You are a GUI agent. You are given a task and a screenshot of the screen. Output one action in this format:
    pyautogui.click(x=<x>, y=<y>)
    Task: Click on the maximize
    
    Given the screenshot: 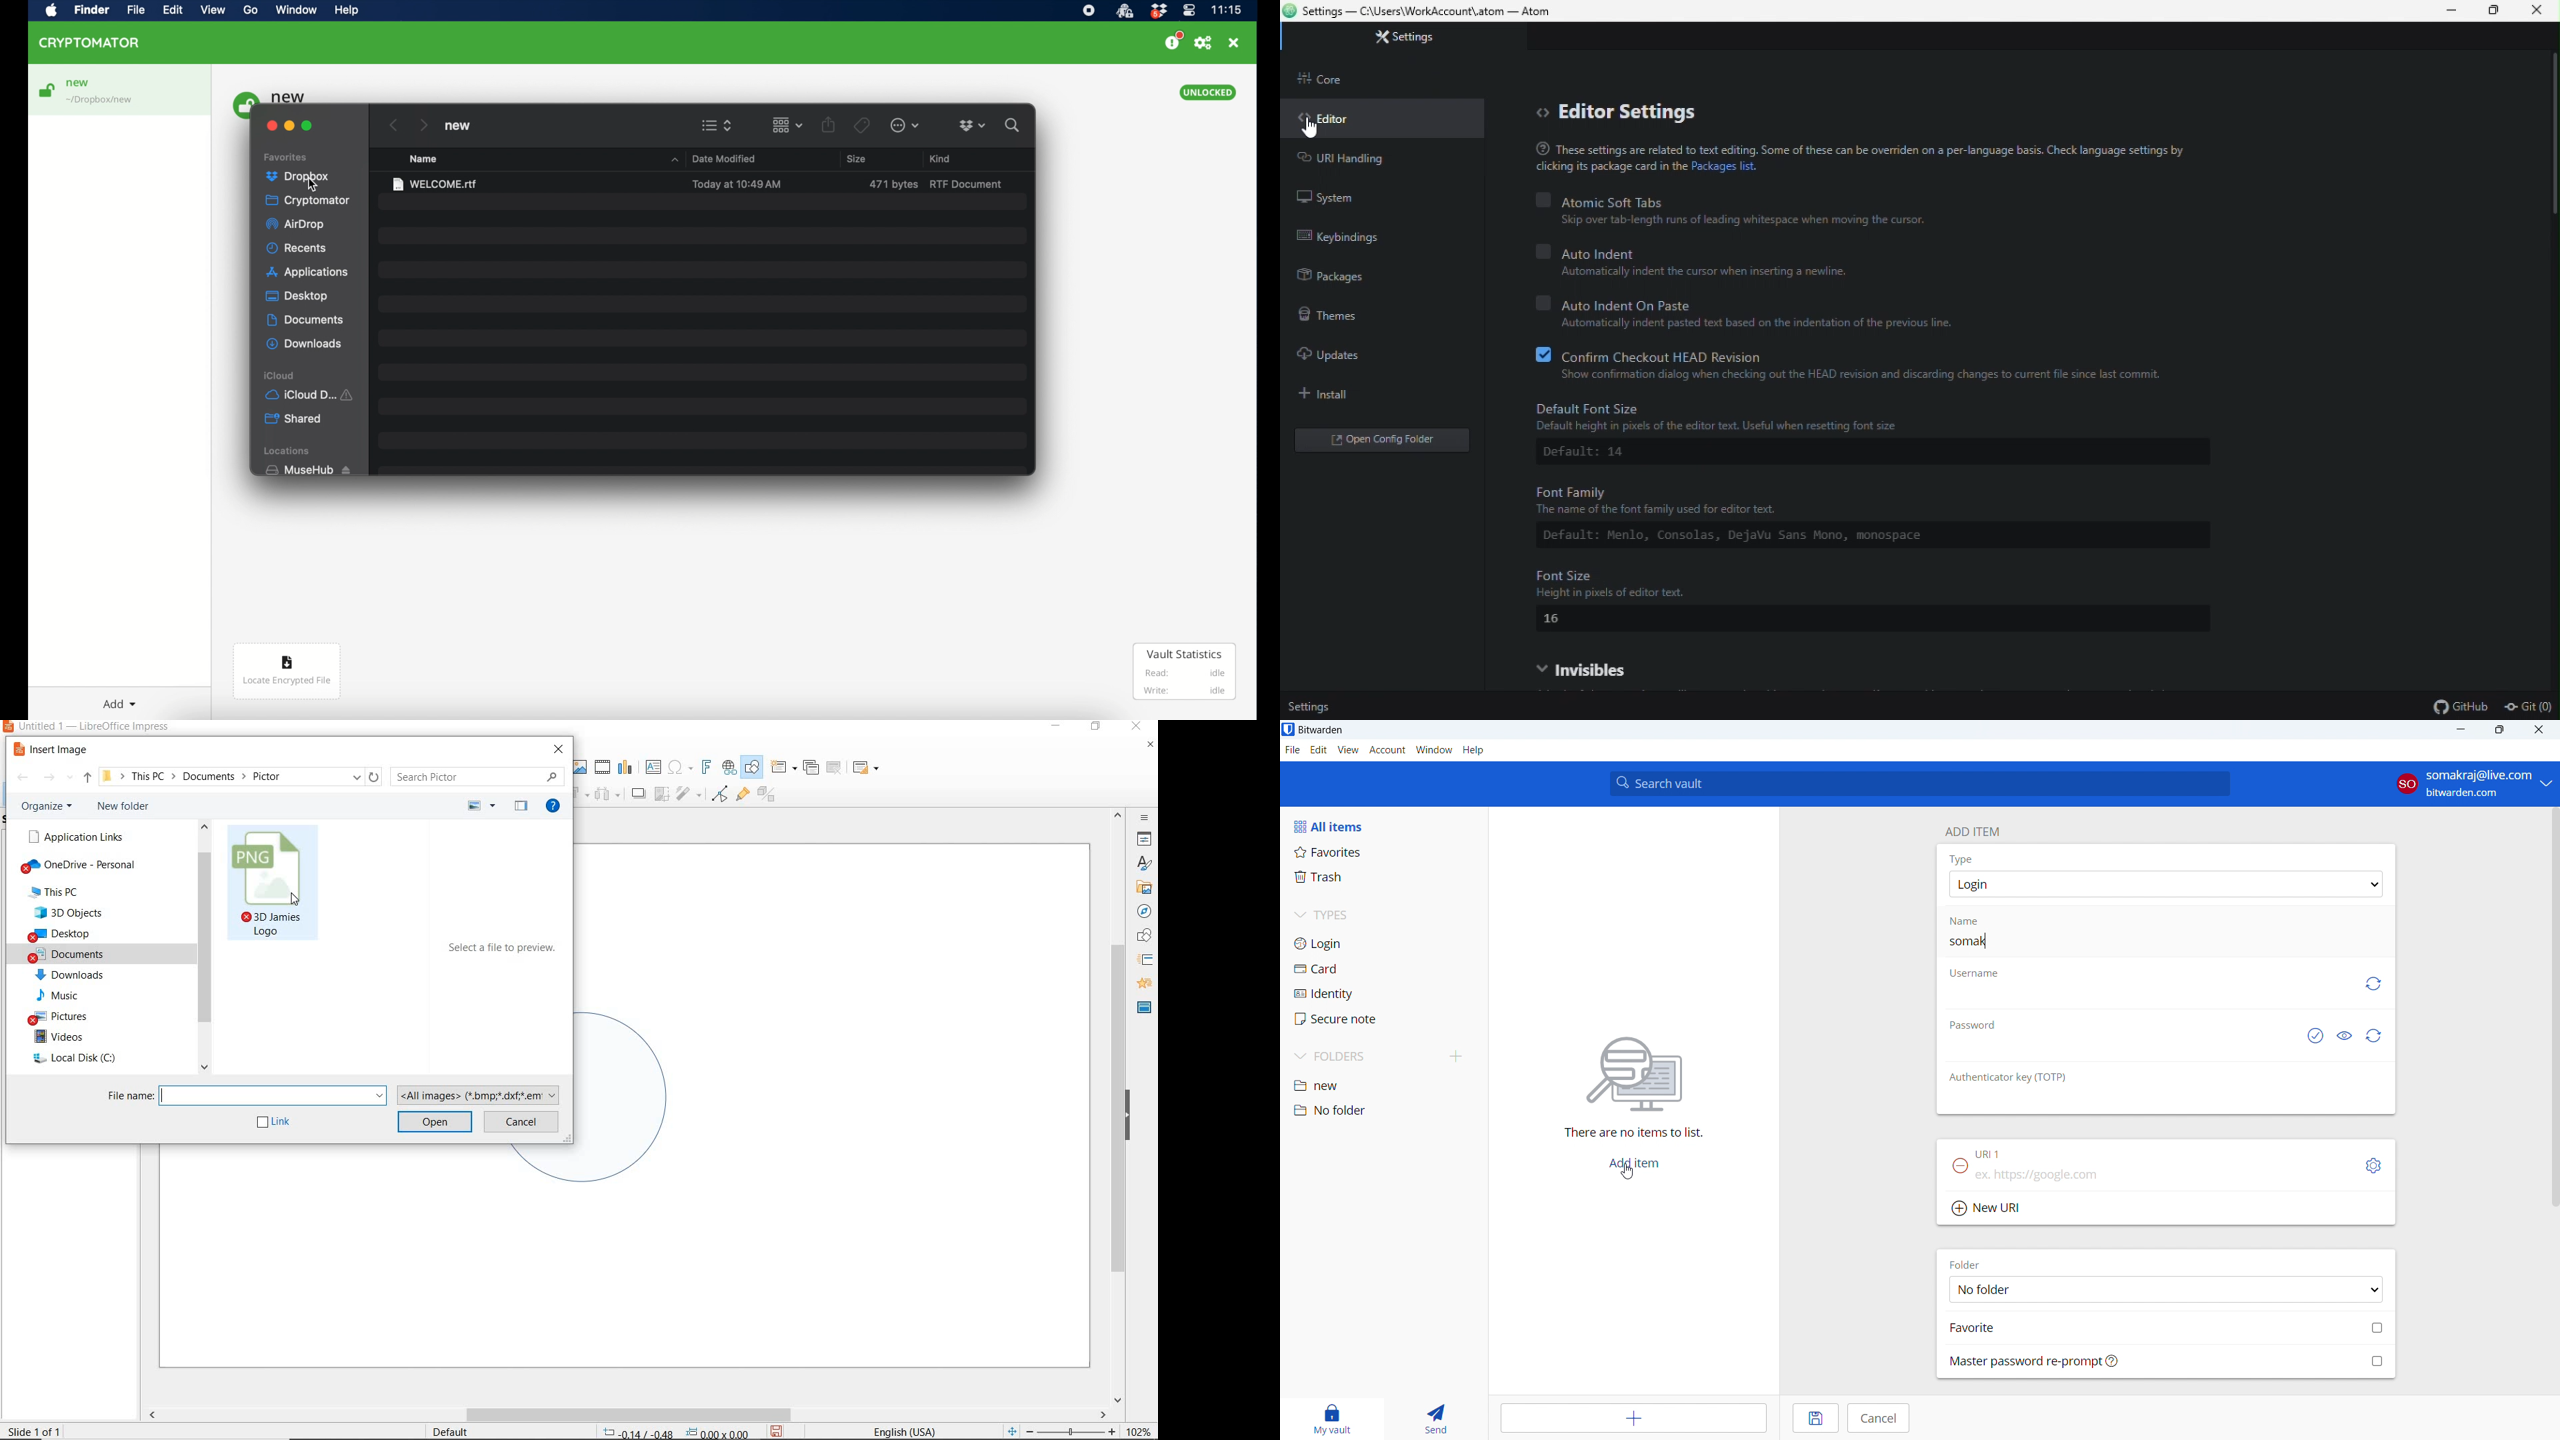 What is the action you would take?
    pyautogui.click(x=2499, y=730)
    